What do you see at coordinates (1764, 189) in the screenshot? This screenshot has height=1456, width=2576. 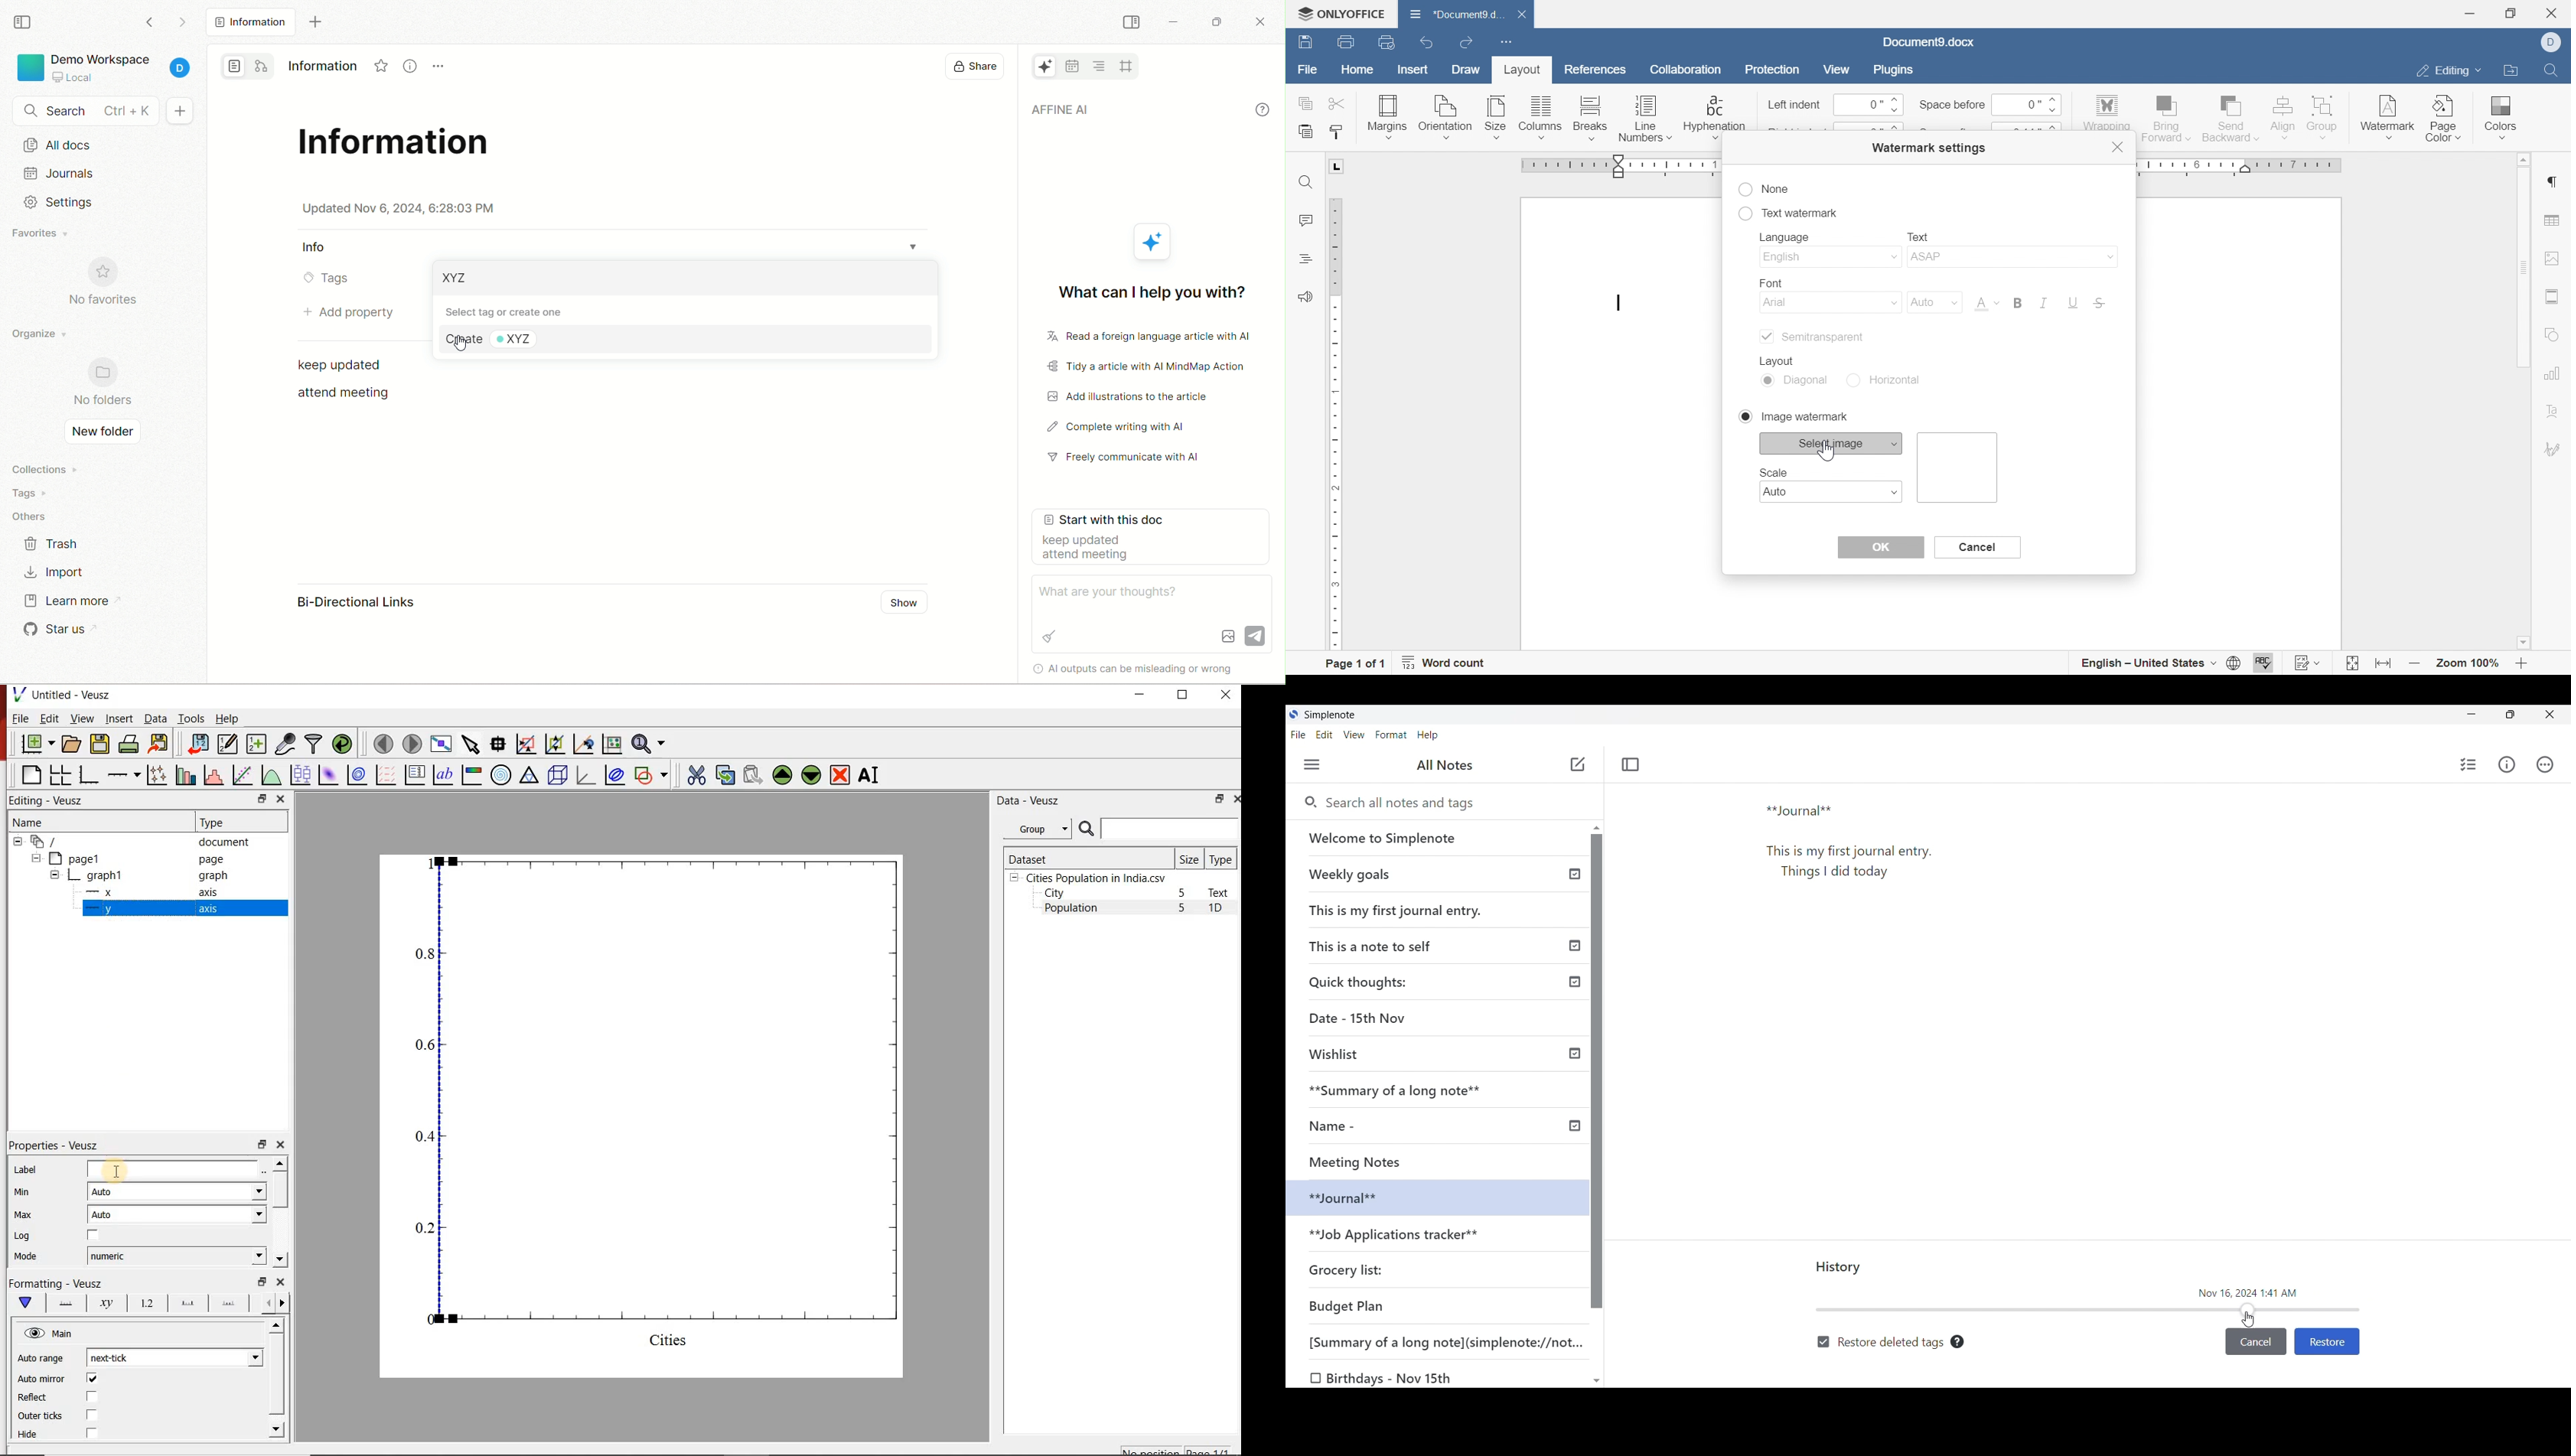 I see `none` at bounding box center [1764, 189].